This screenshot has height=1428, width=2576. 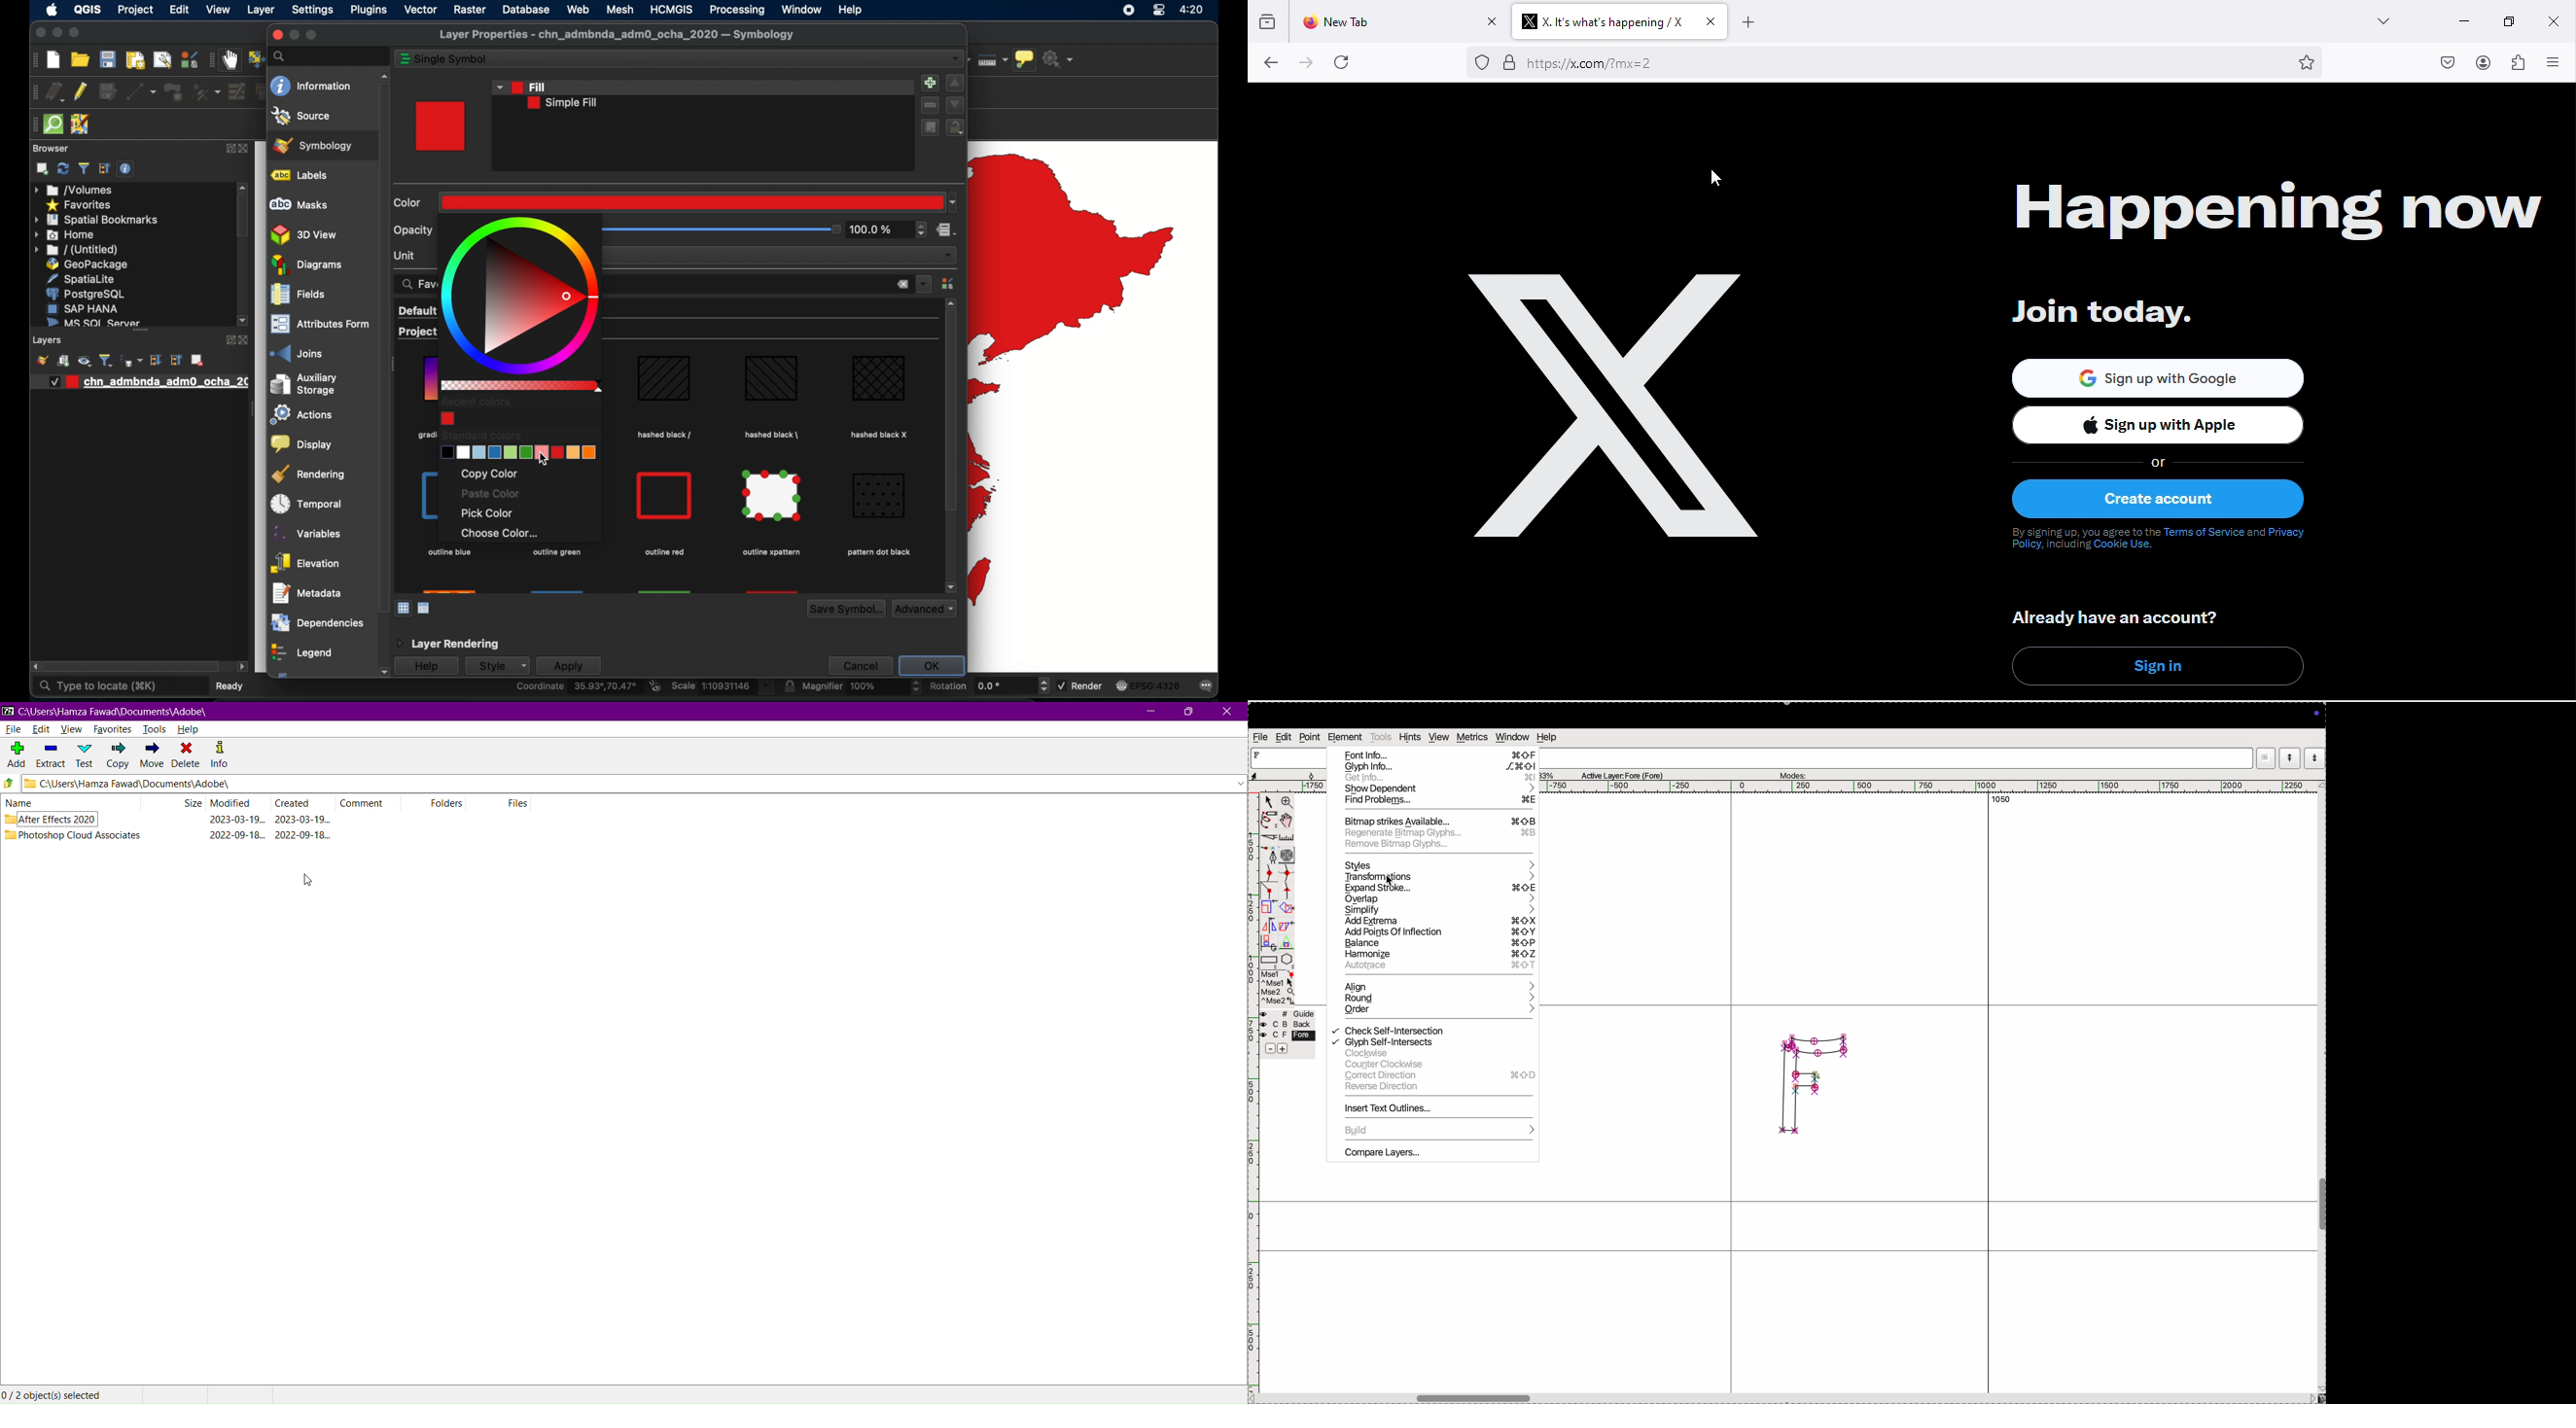 I want to click on control center, so click(x=1159, y=11).